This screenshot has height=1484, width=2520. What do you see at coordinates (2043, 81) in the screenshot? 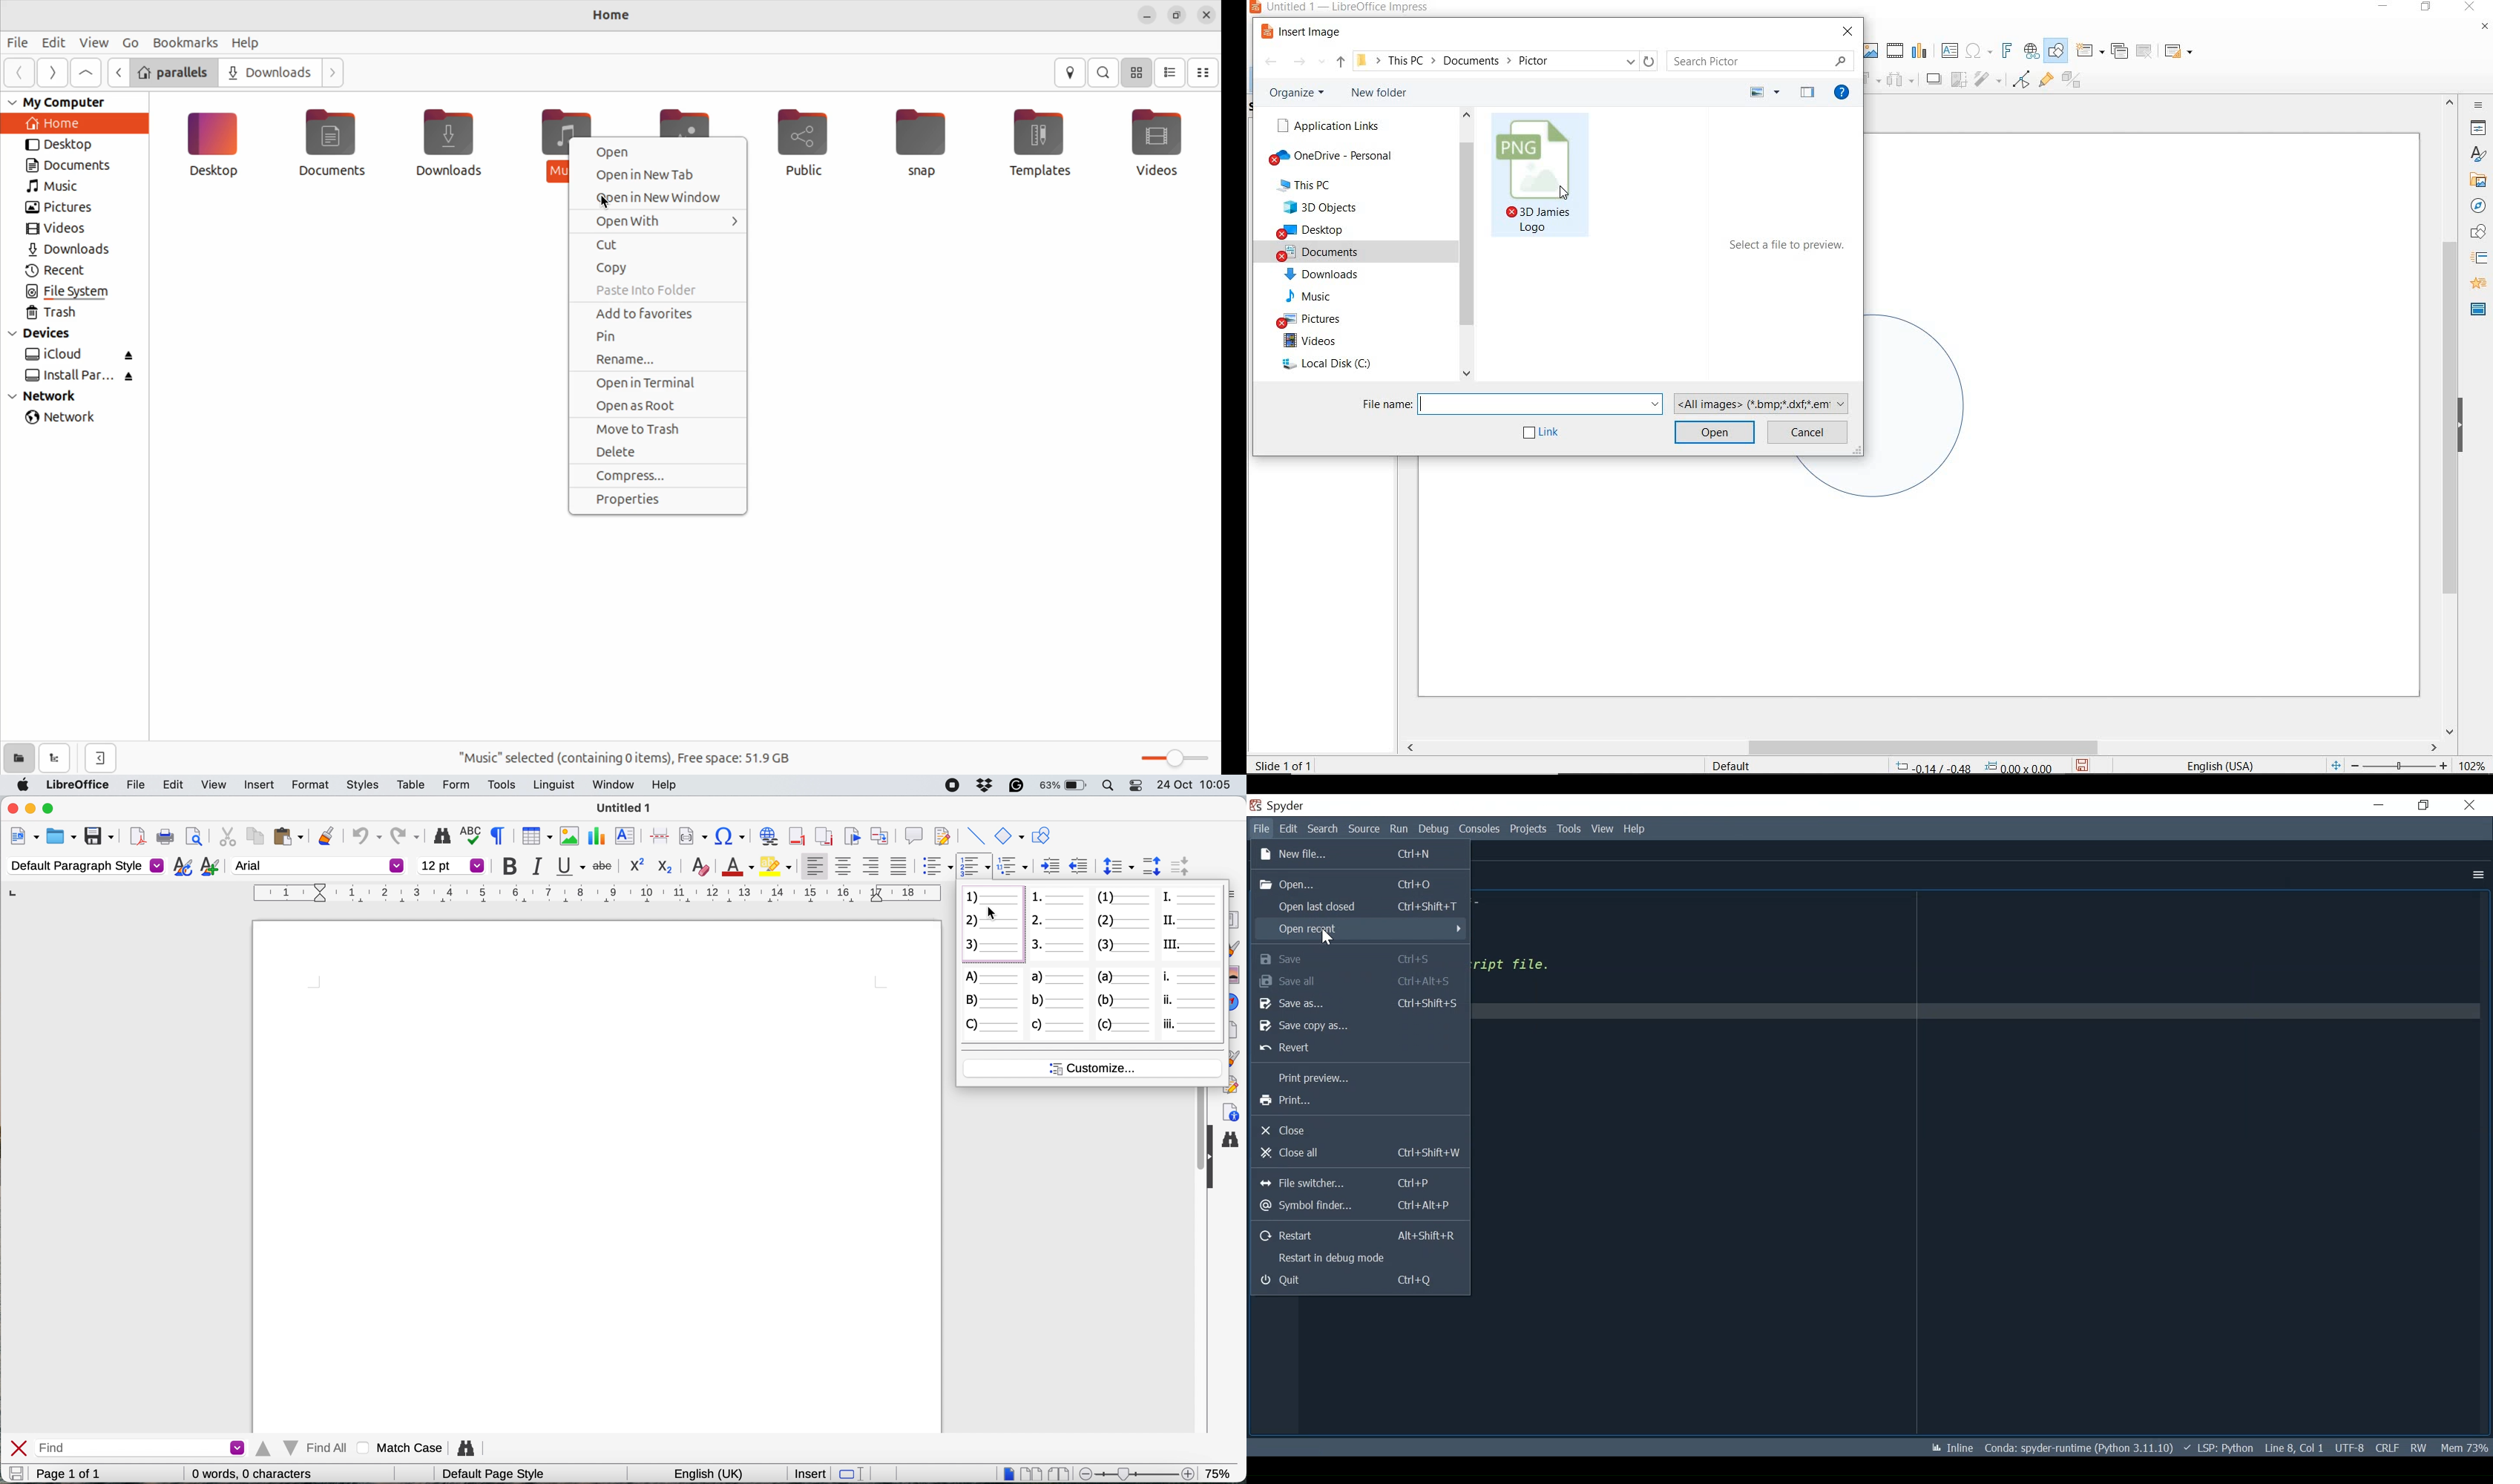
I see `show gluepoint functions` at bounding box center [2043, 81].